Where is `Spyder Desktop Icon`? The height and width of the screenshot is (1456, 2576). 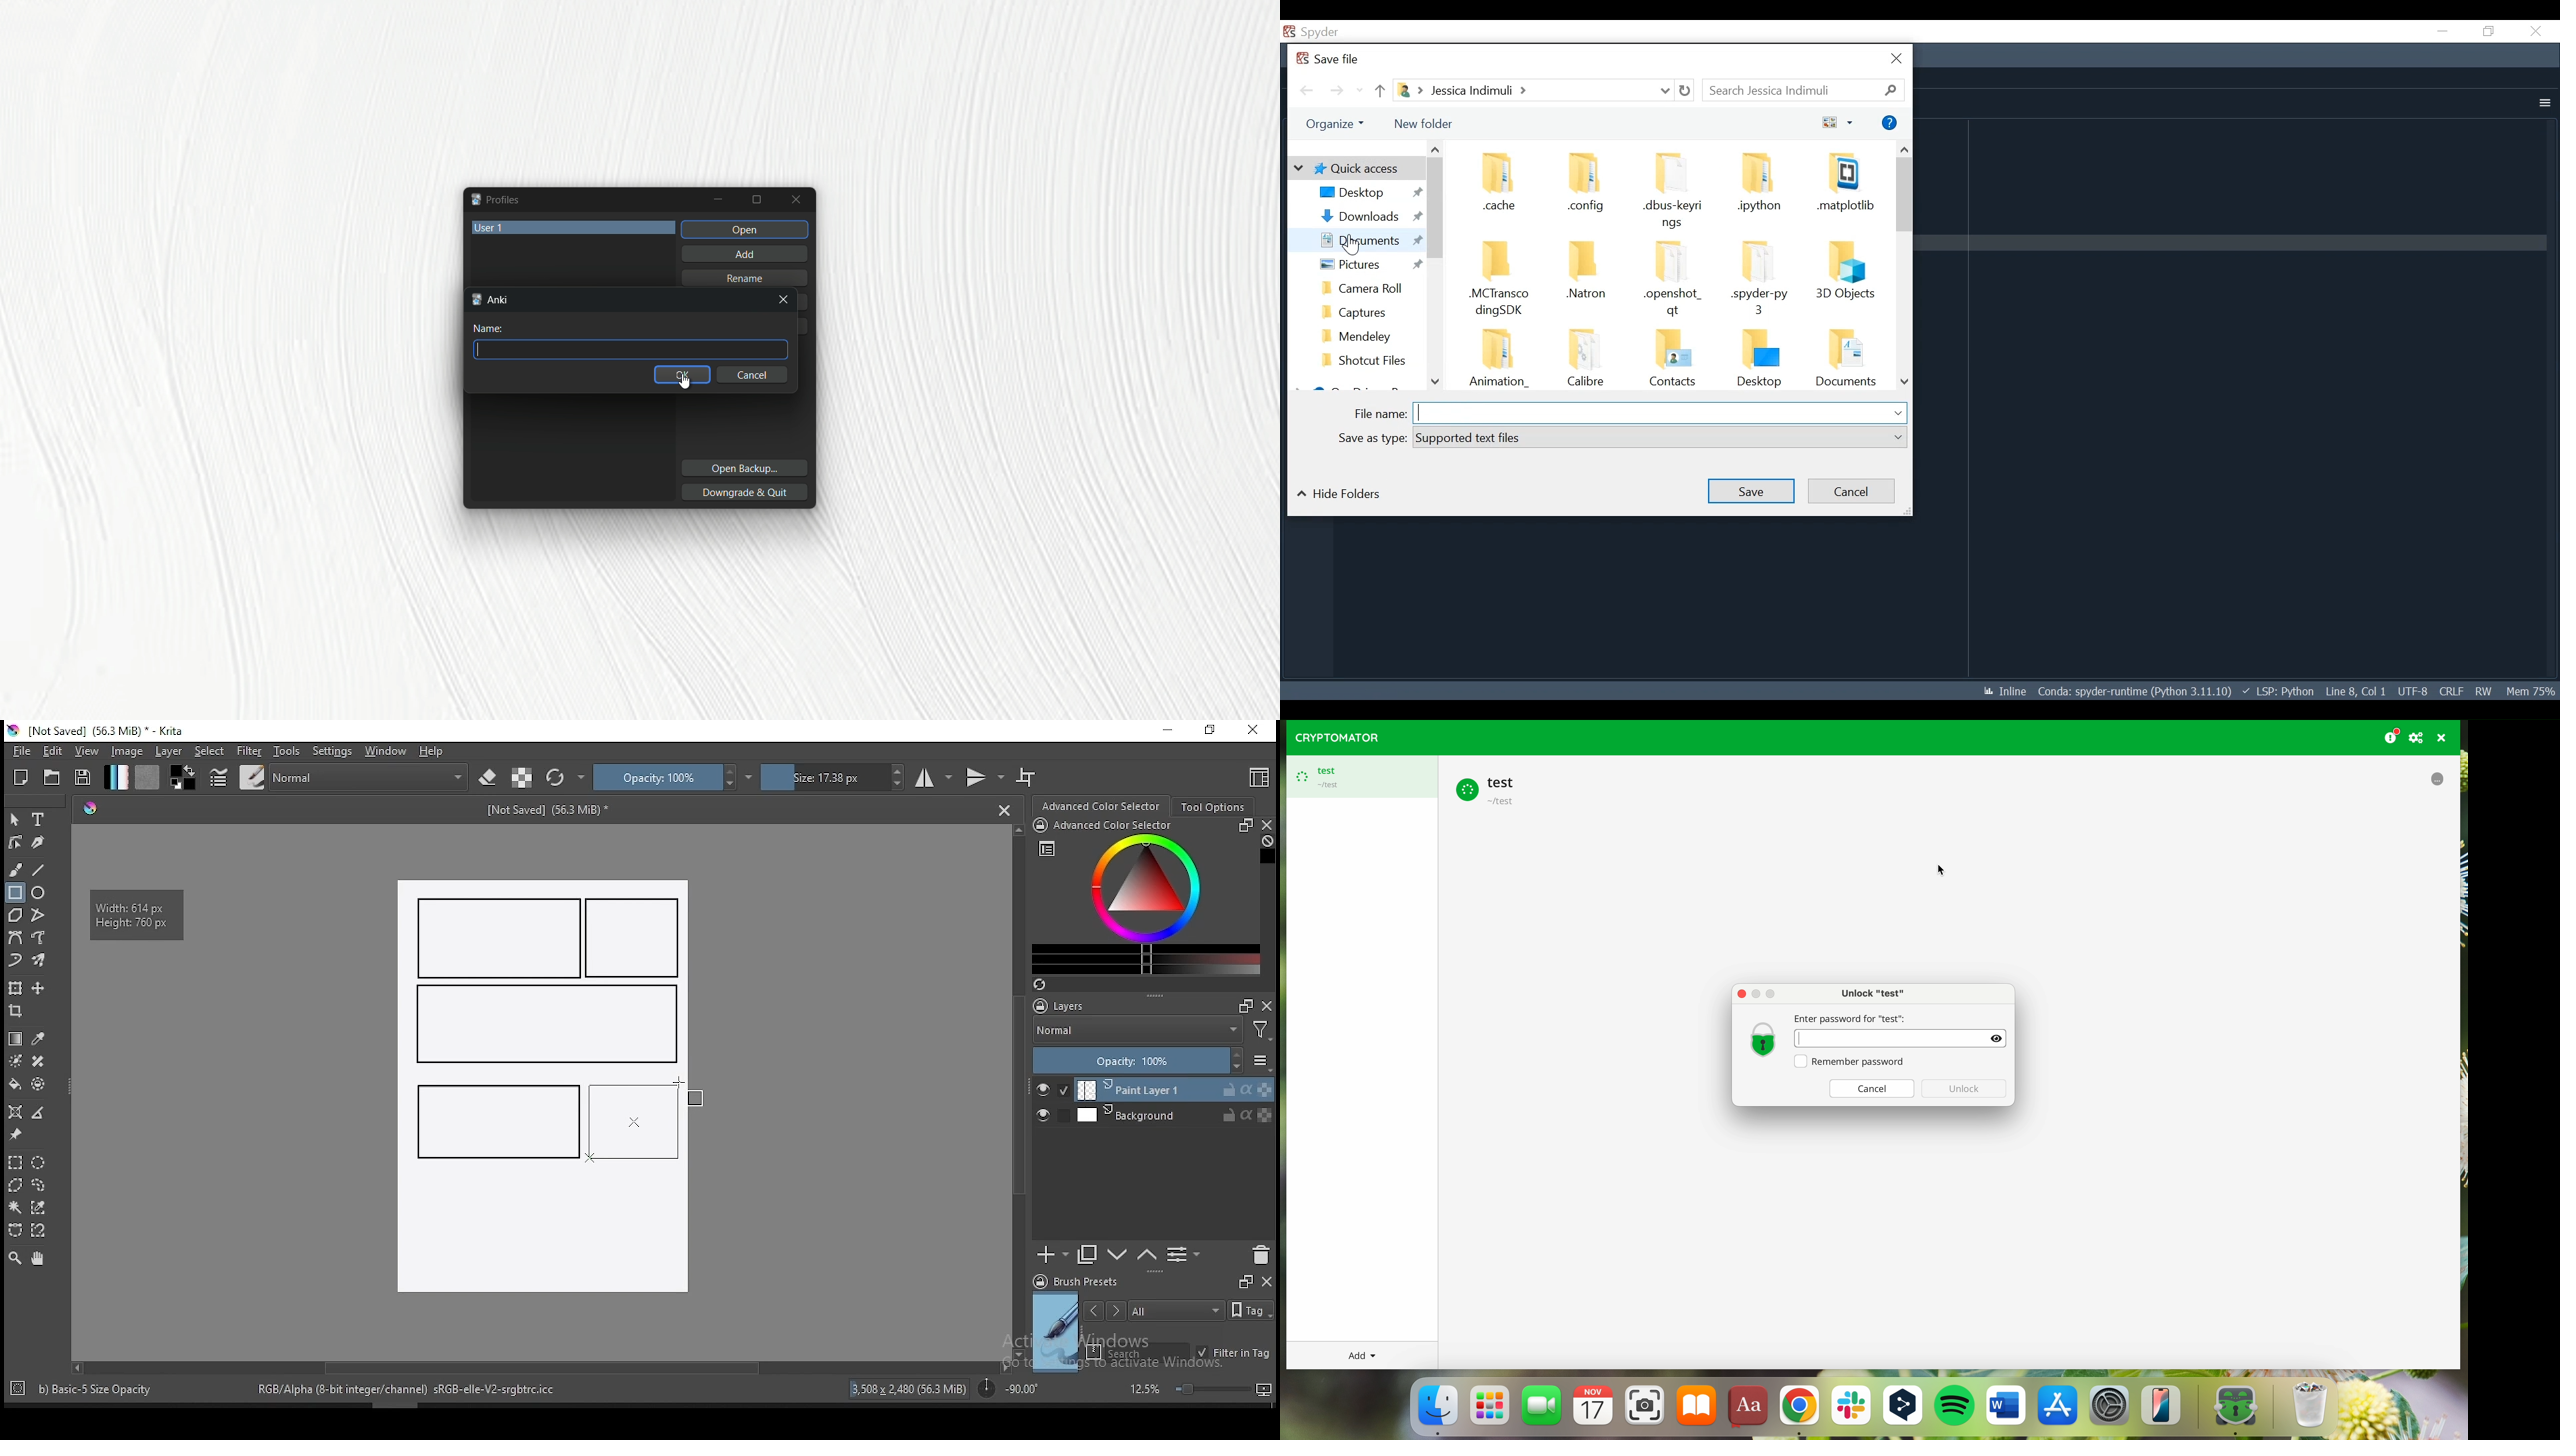
Spyder Desktop Icon is located at coordinates (1288, 31).